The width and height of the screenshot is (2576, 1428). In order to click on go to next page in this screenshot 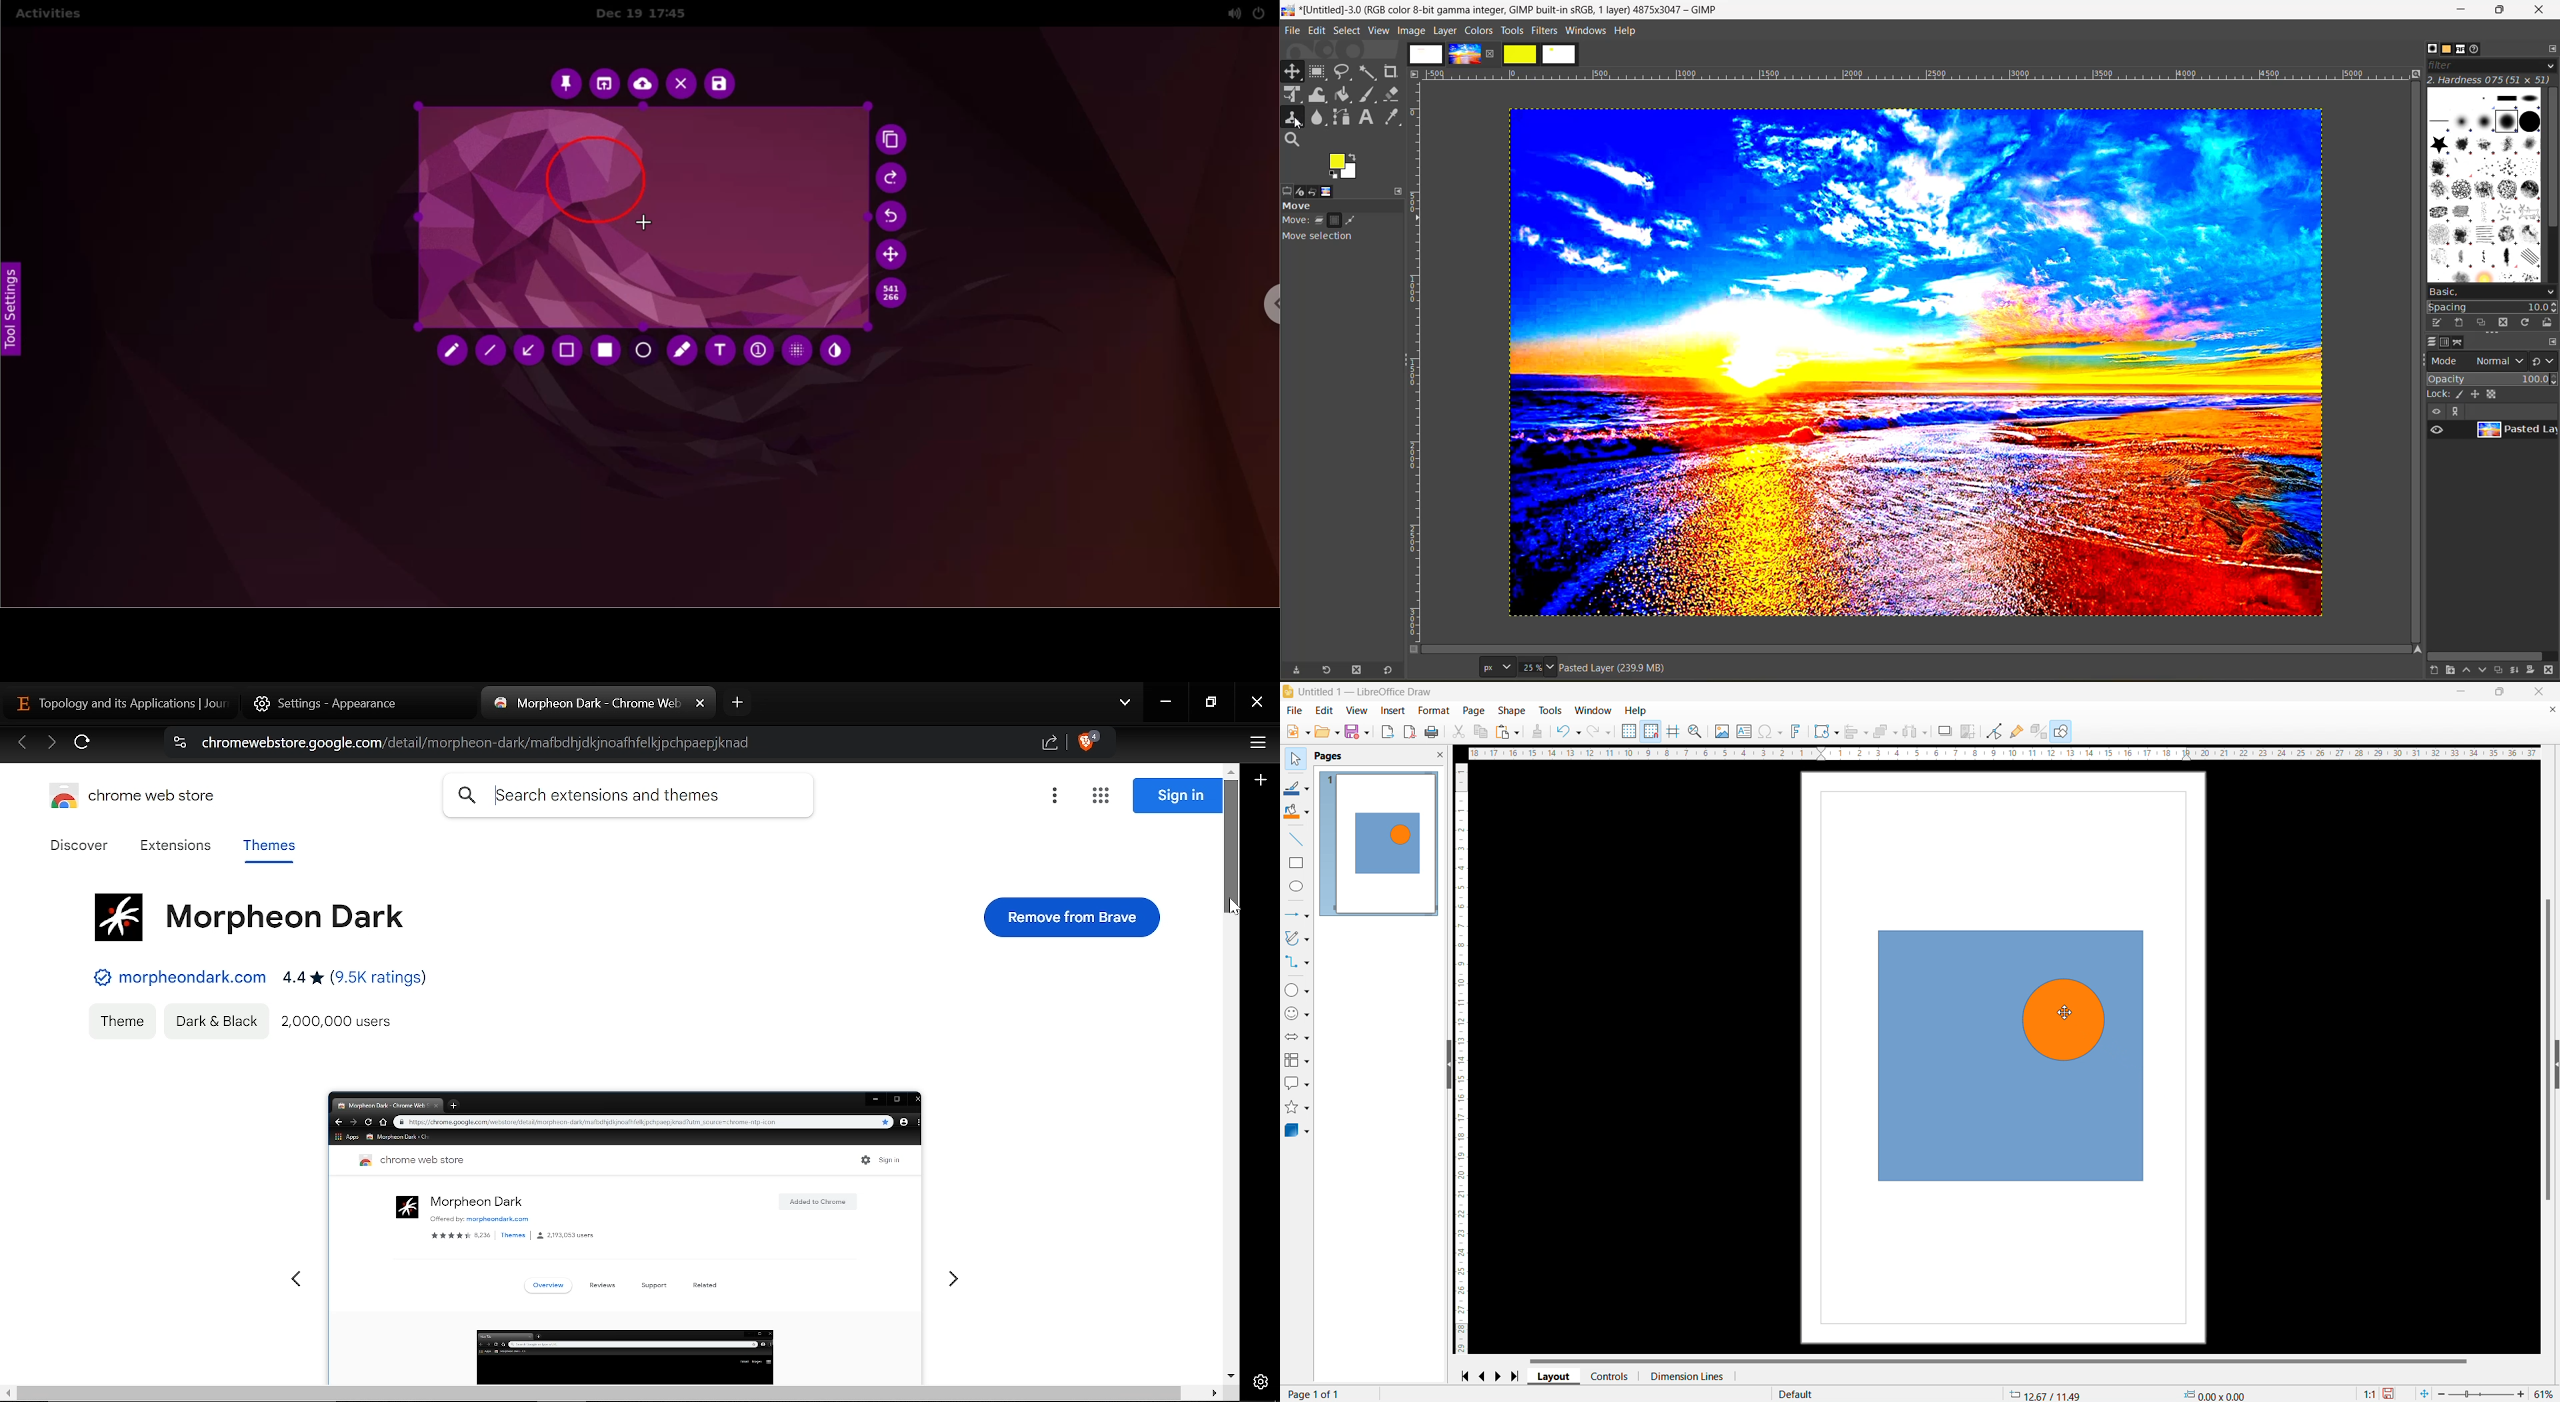, I will do `click(1498, 1376)`.